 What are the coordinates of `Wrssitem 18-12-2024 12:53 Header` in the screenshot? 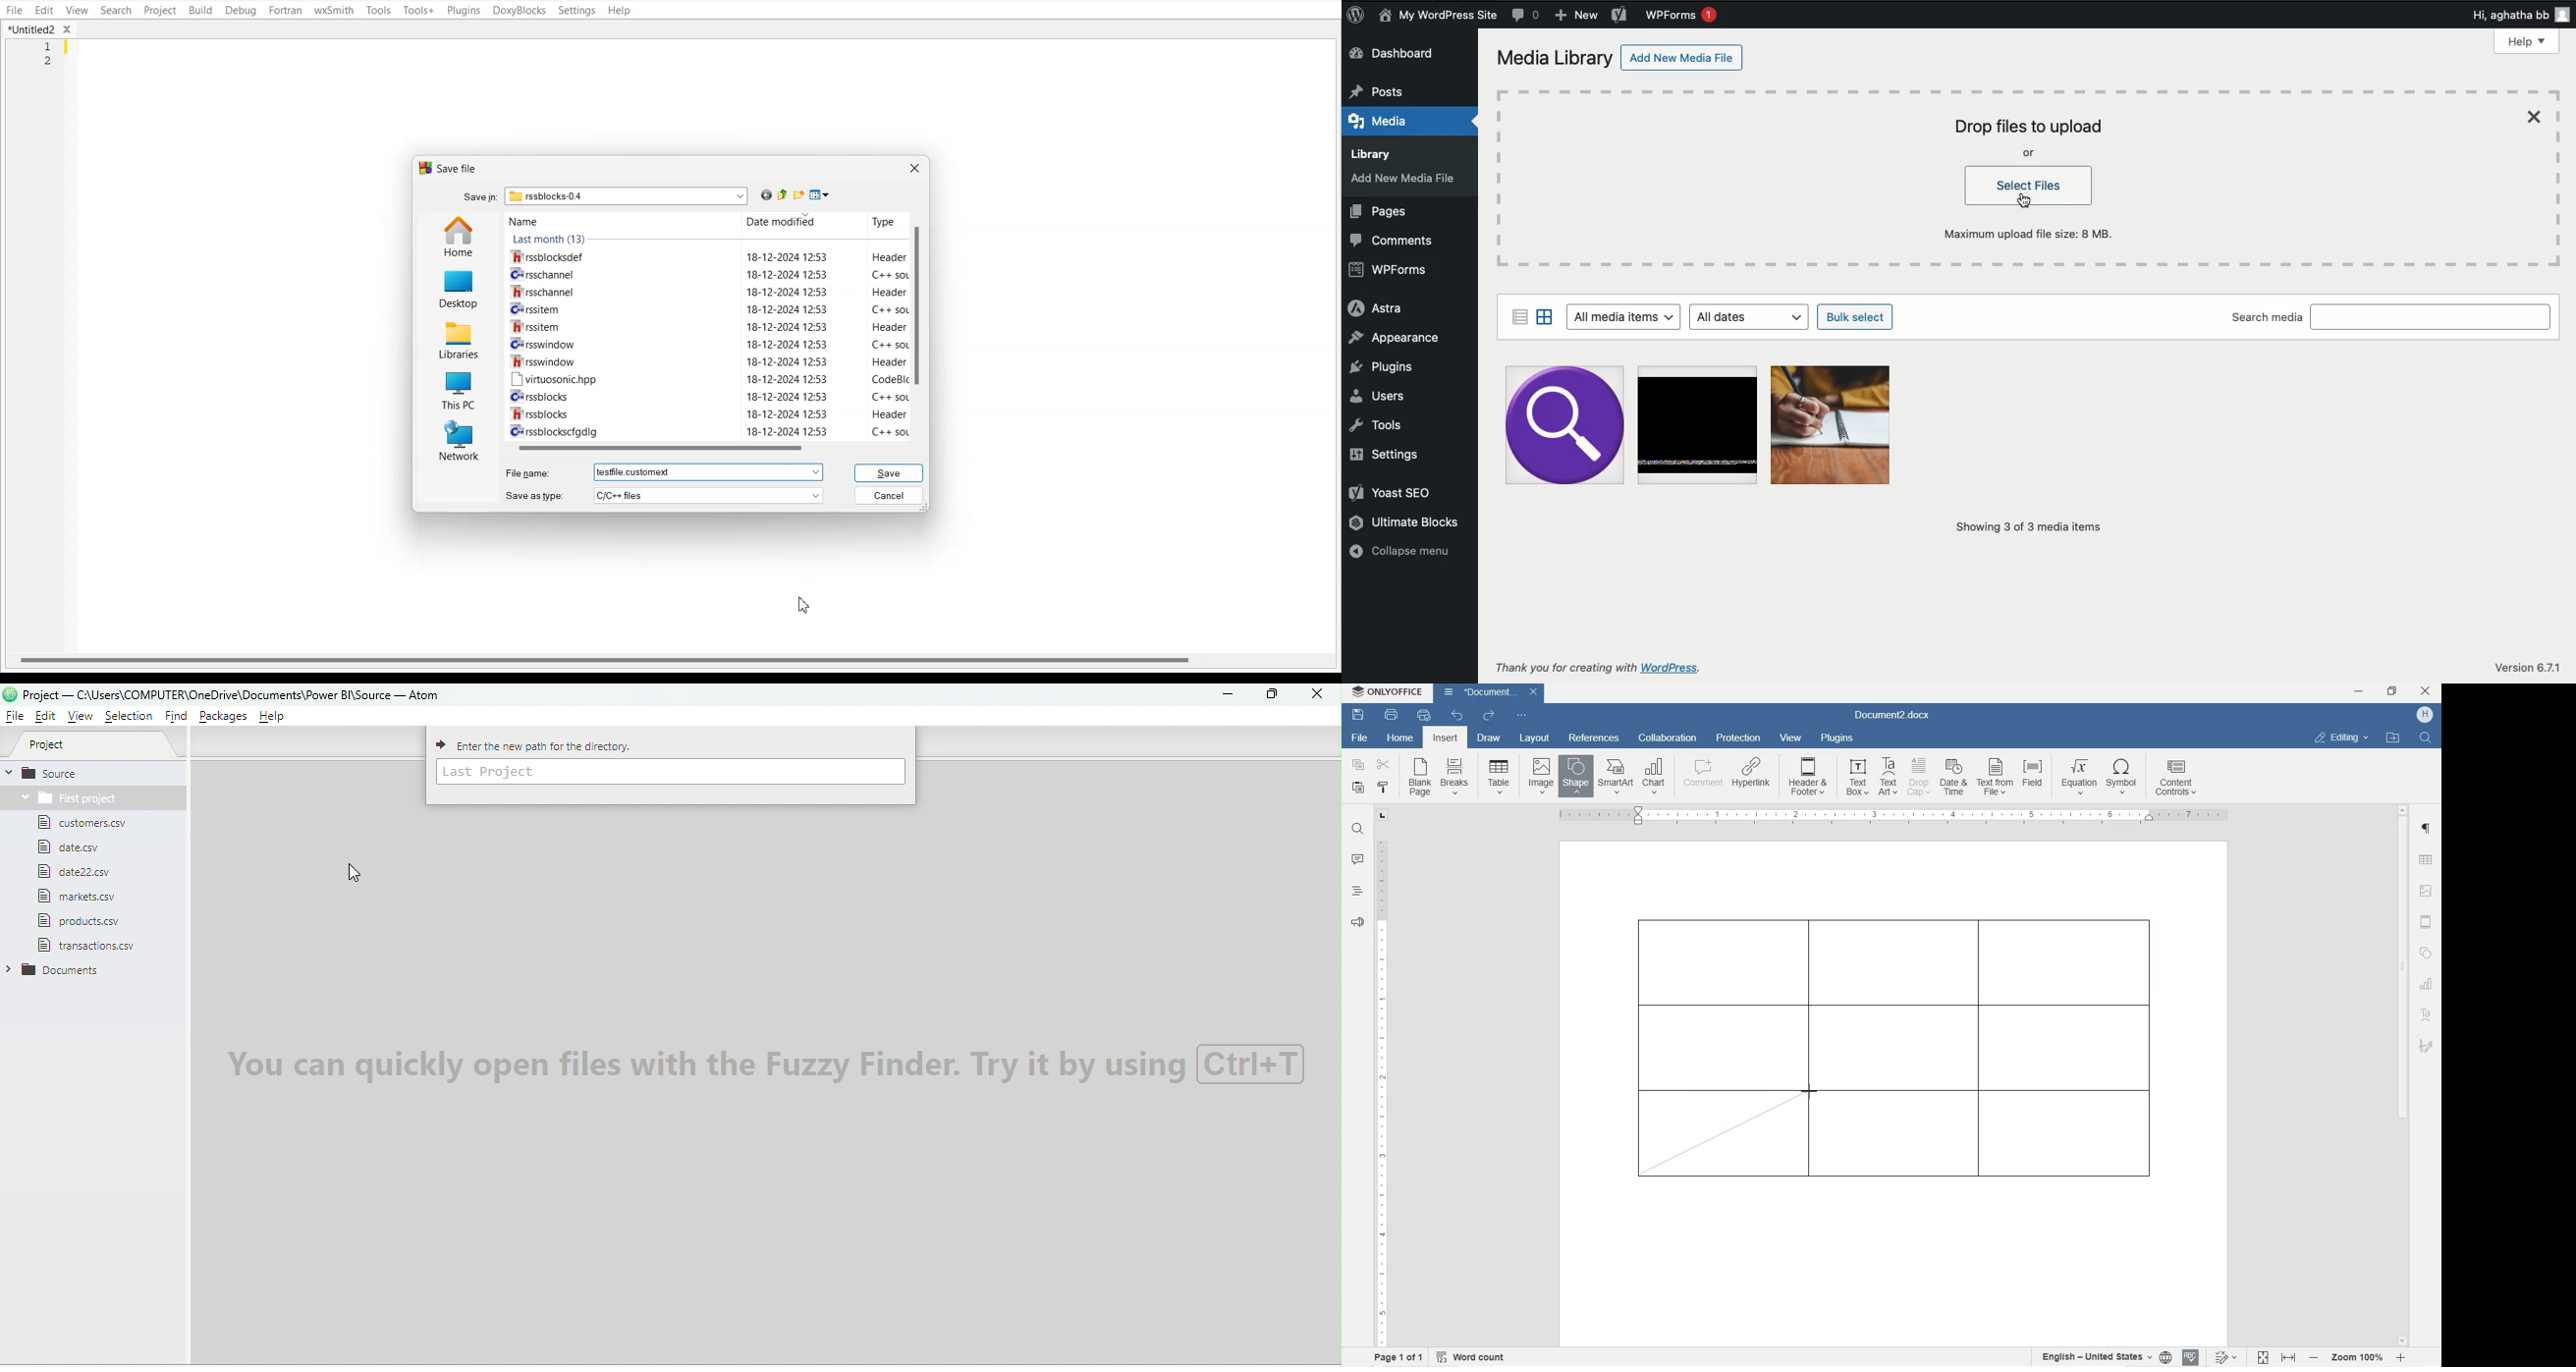 It's located at (709, 326).